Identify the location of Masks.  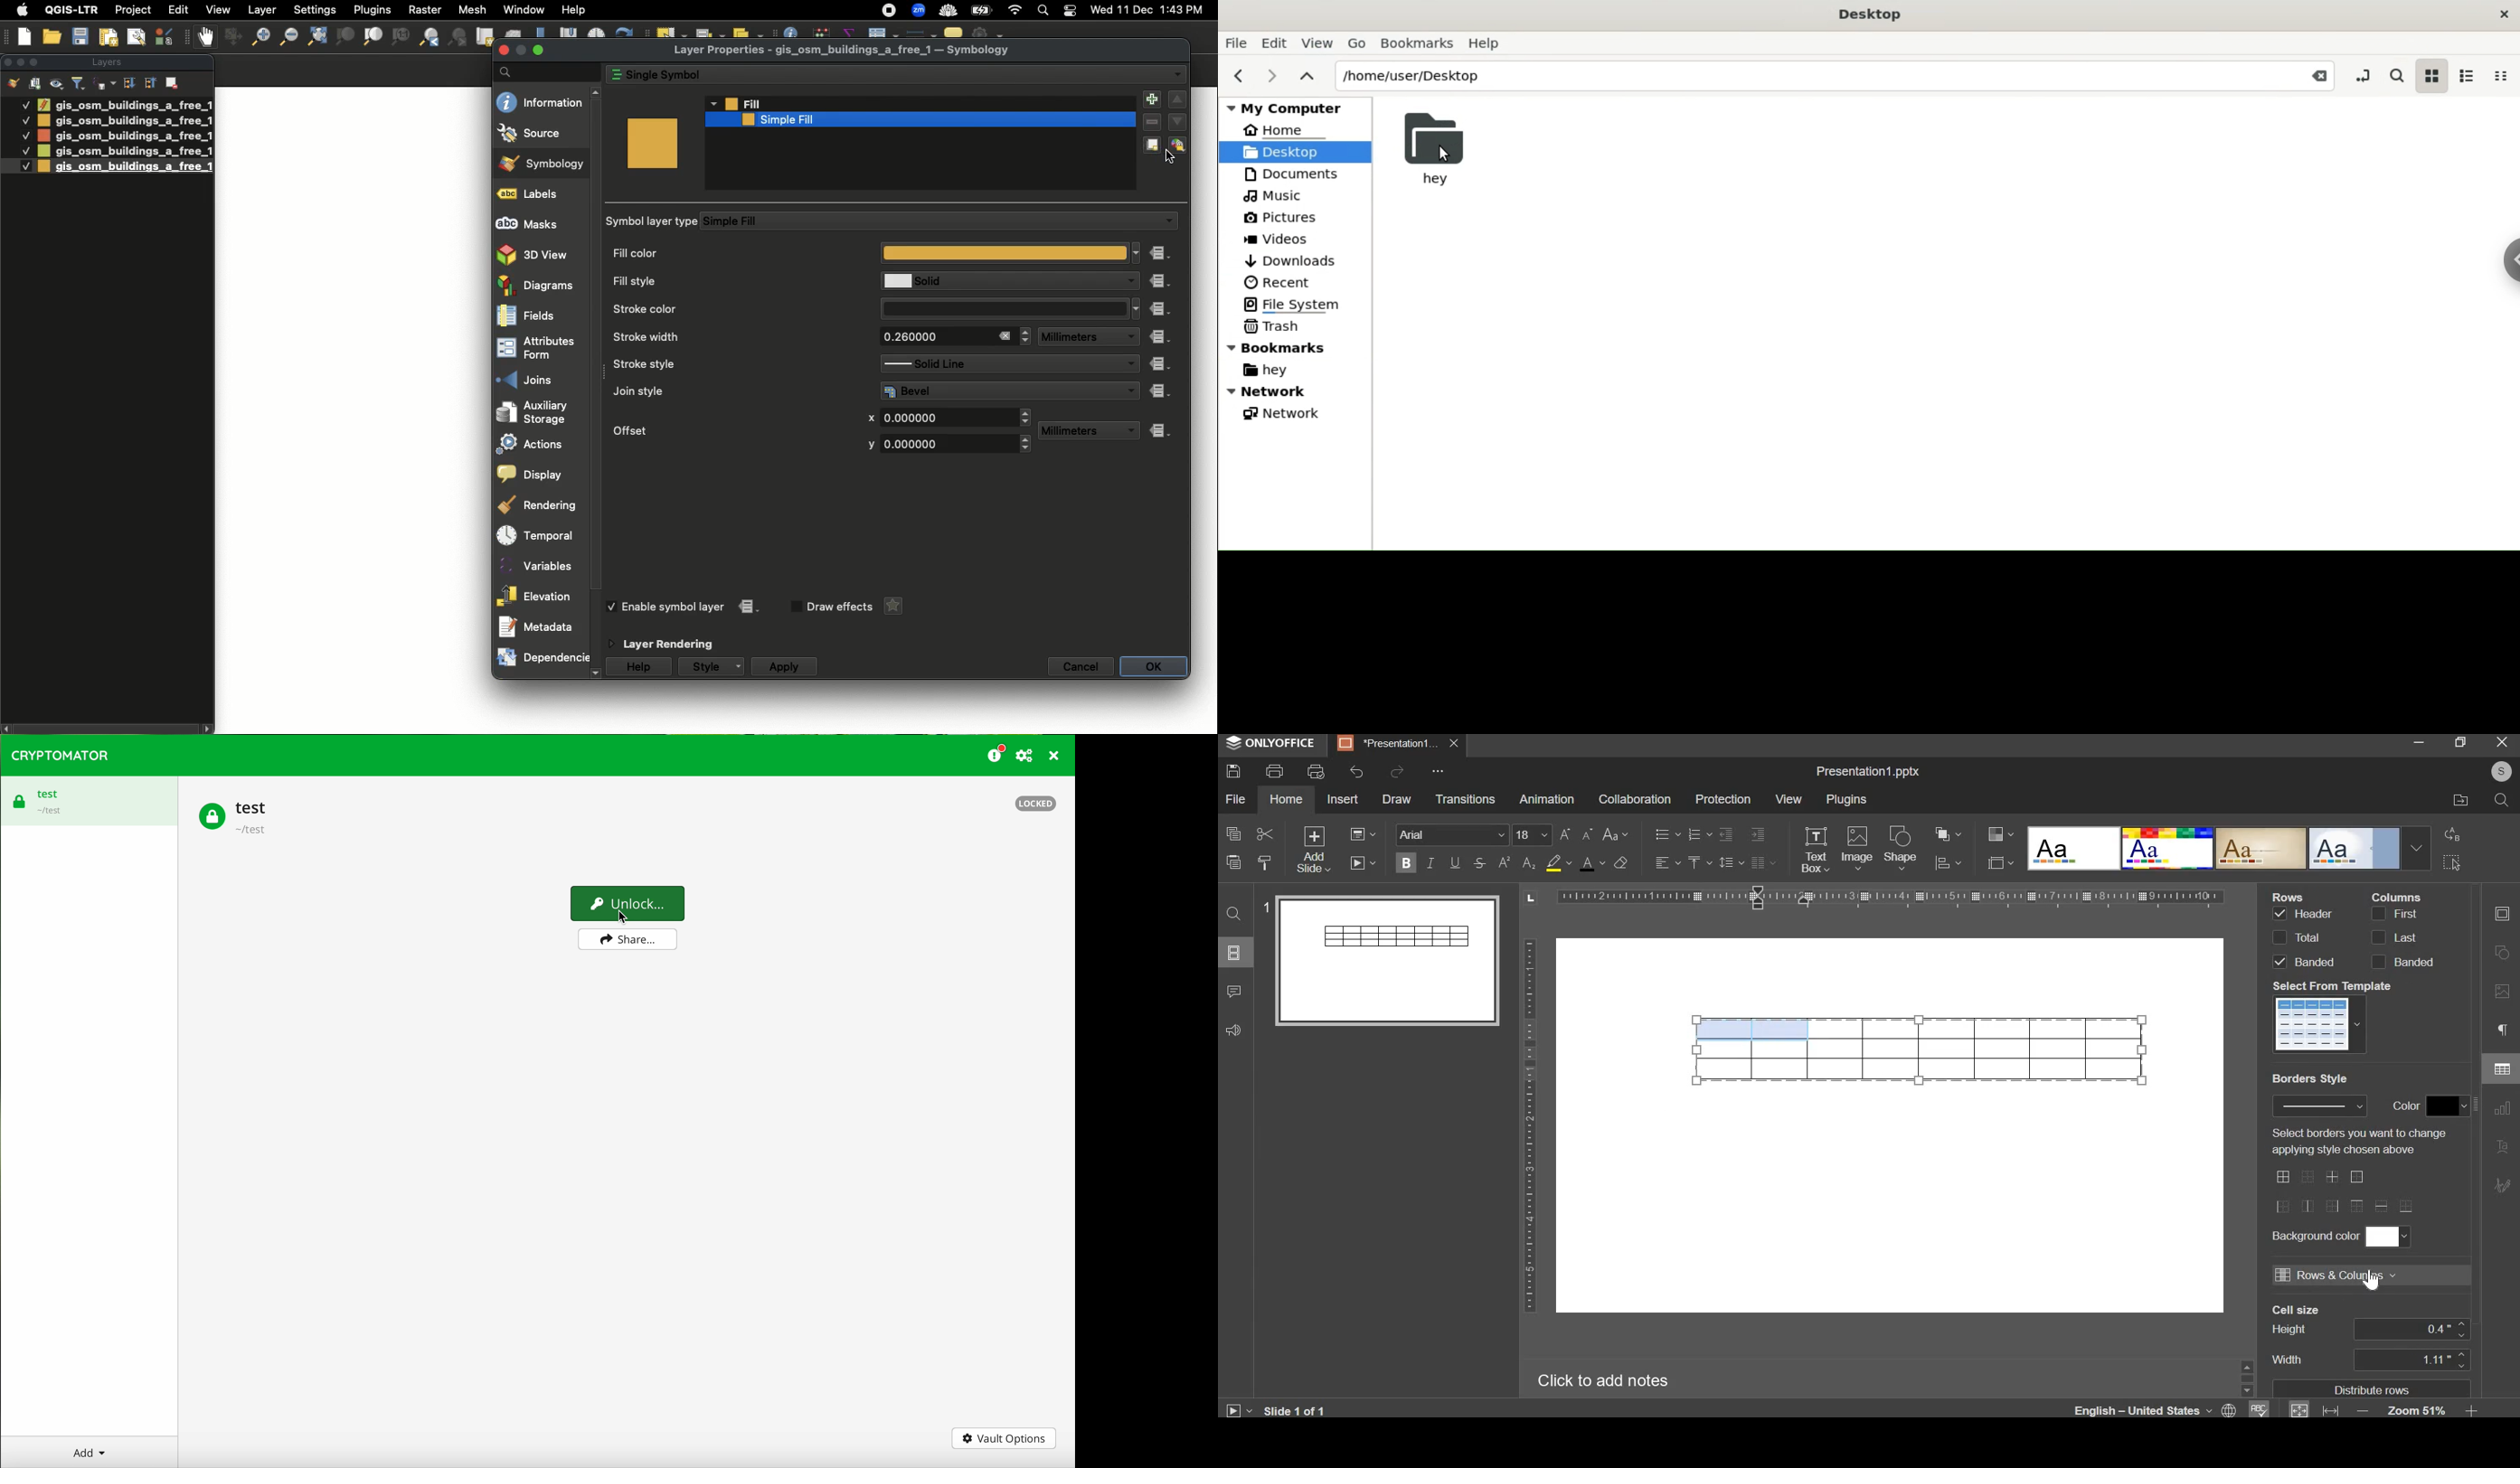
(539, 223).